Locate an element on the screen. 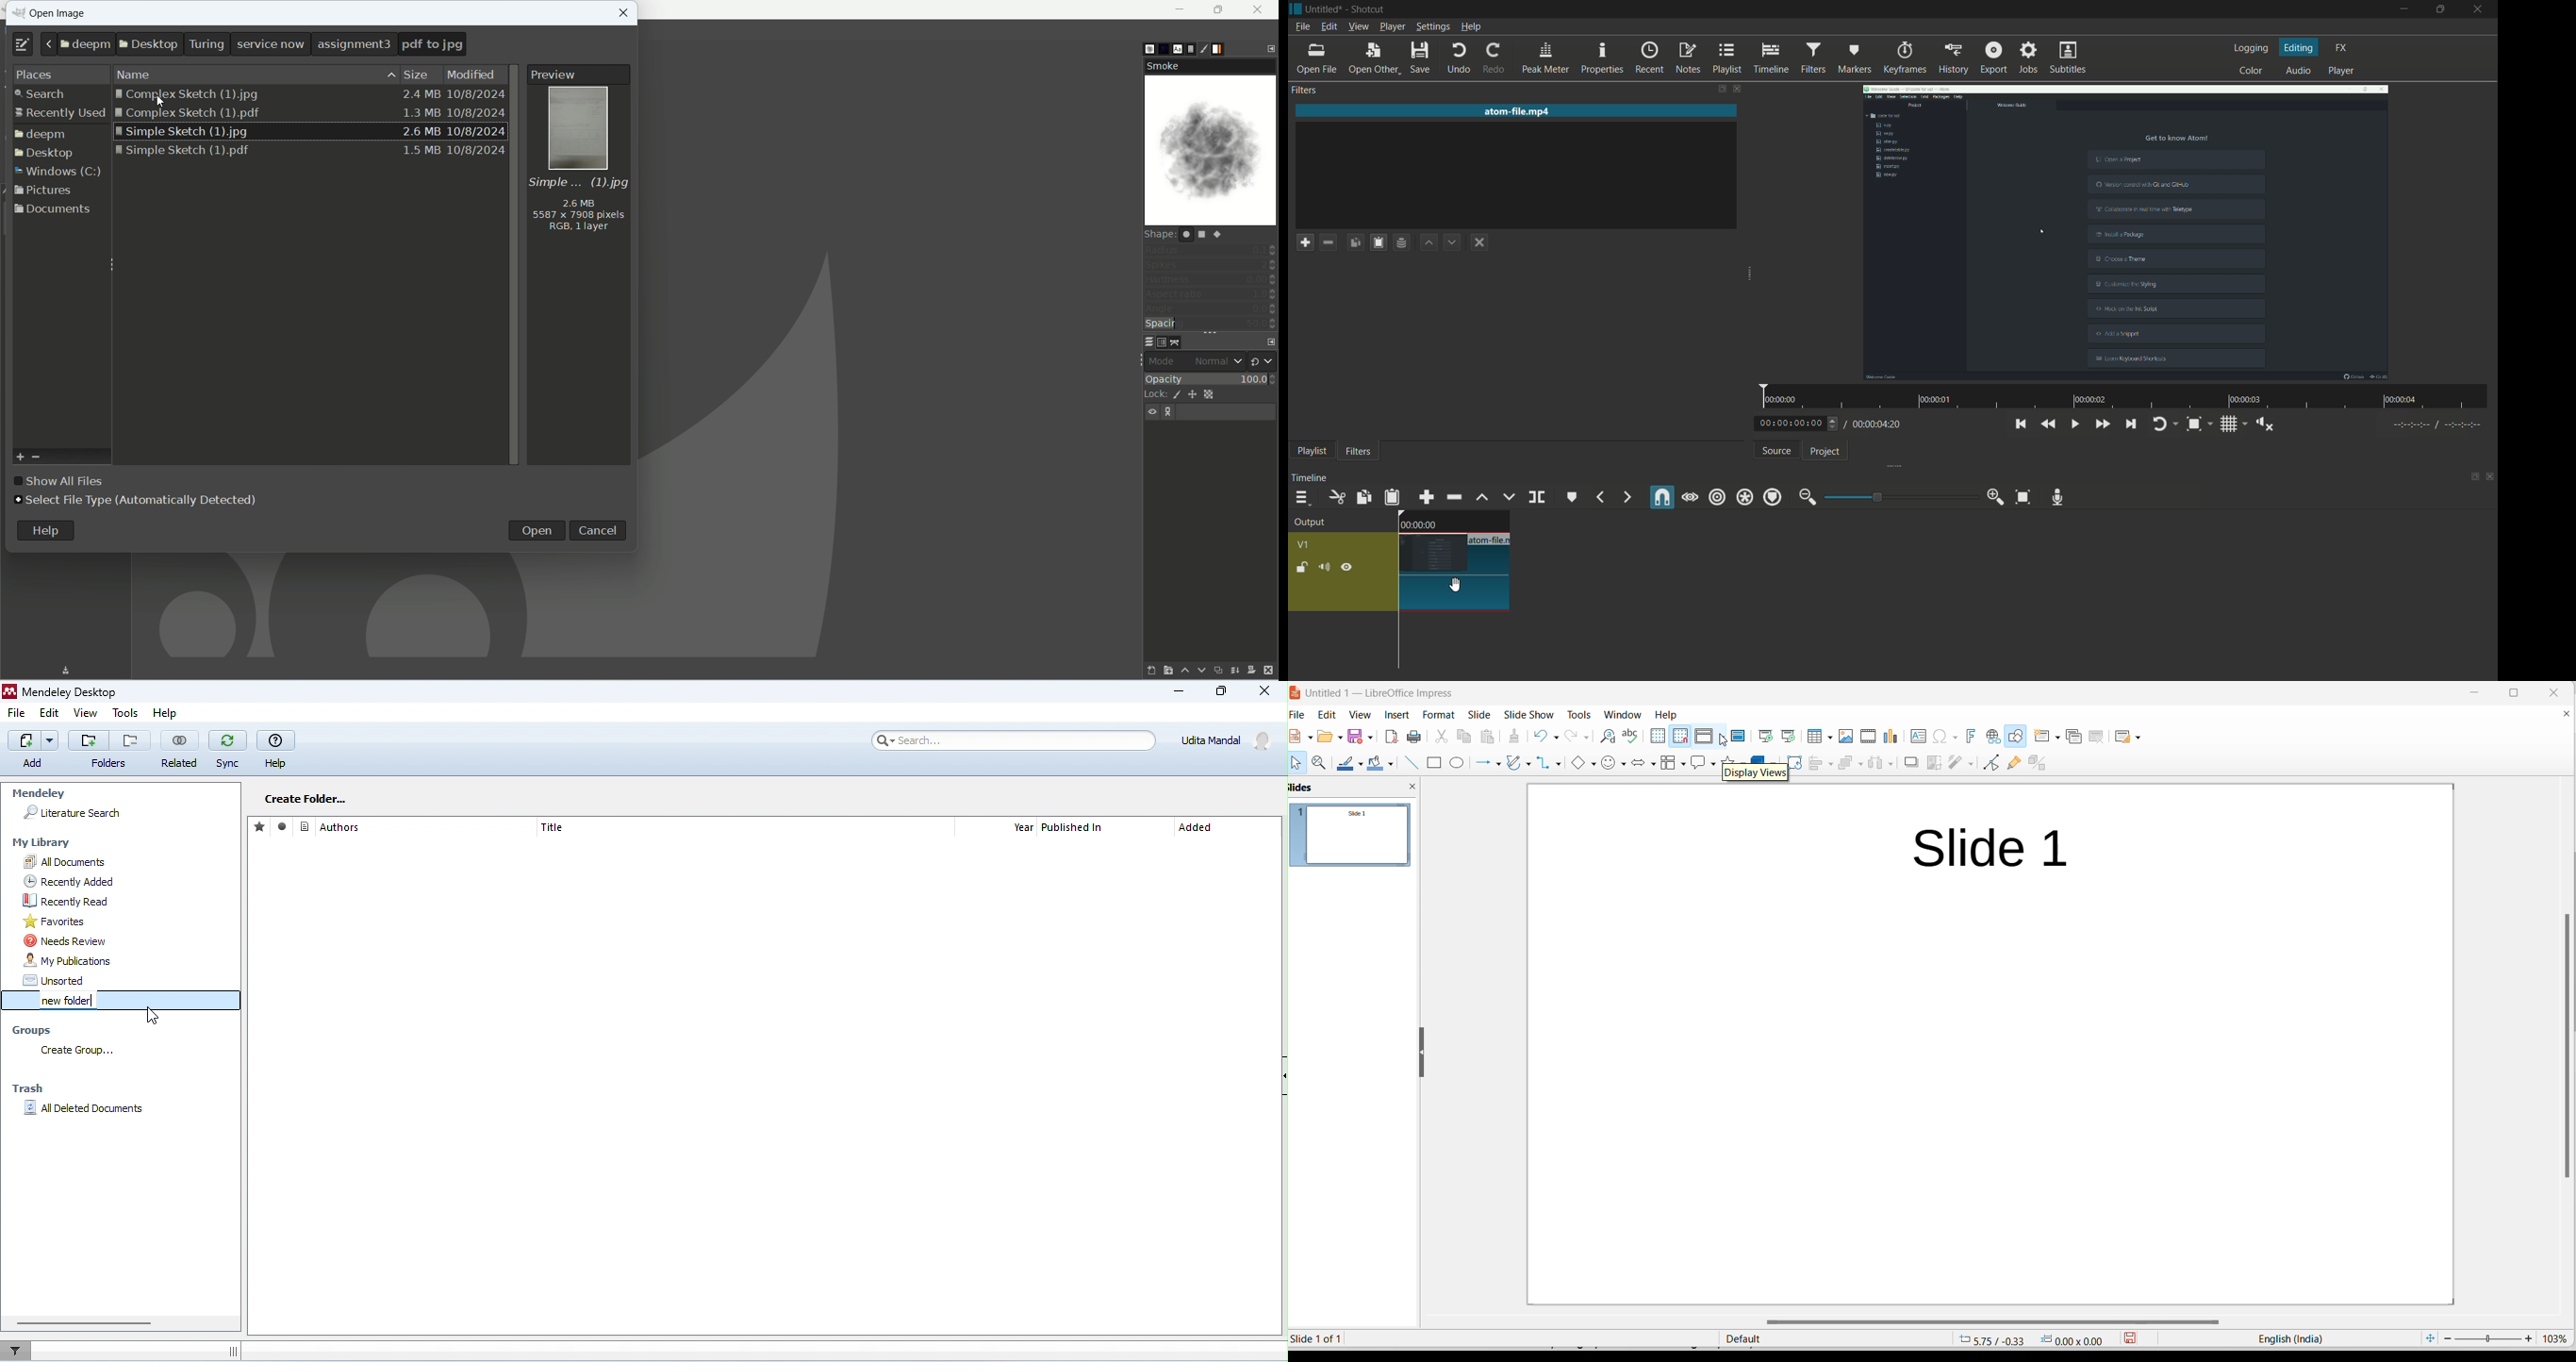  toggle zoom is located at coordinates (2194, 424).